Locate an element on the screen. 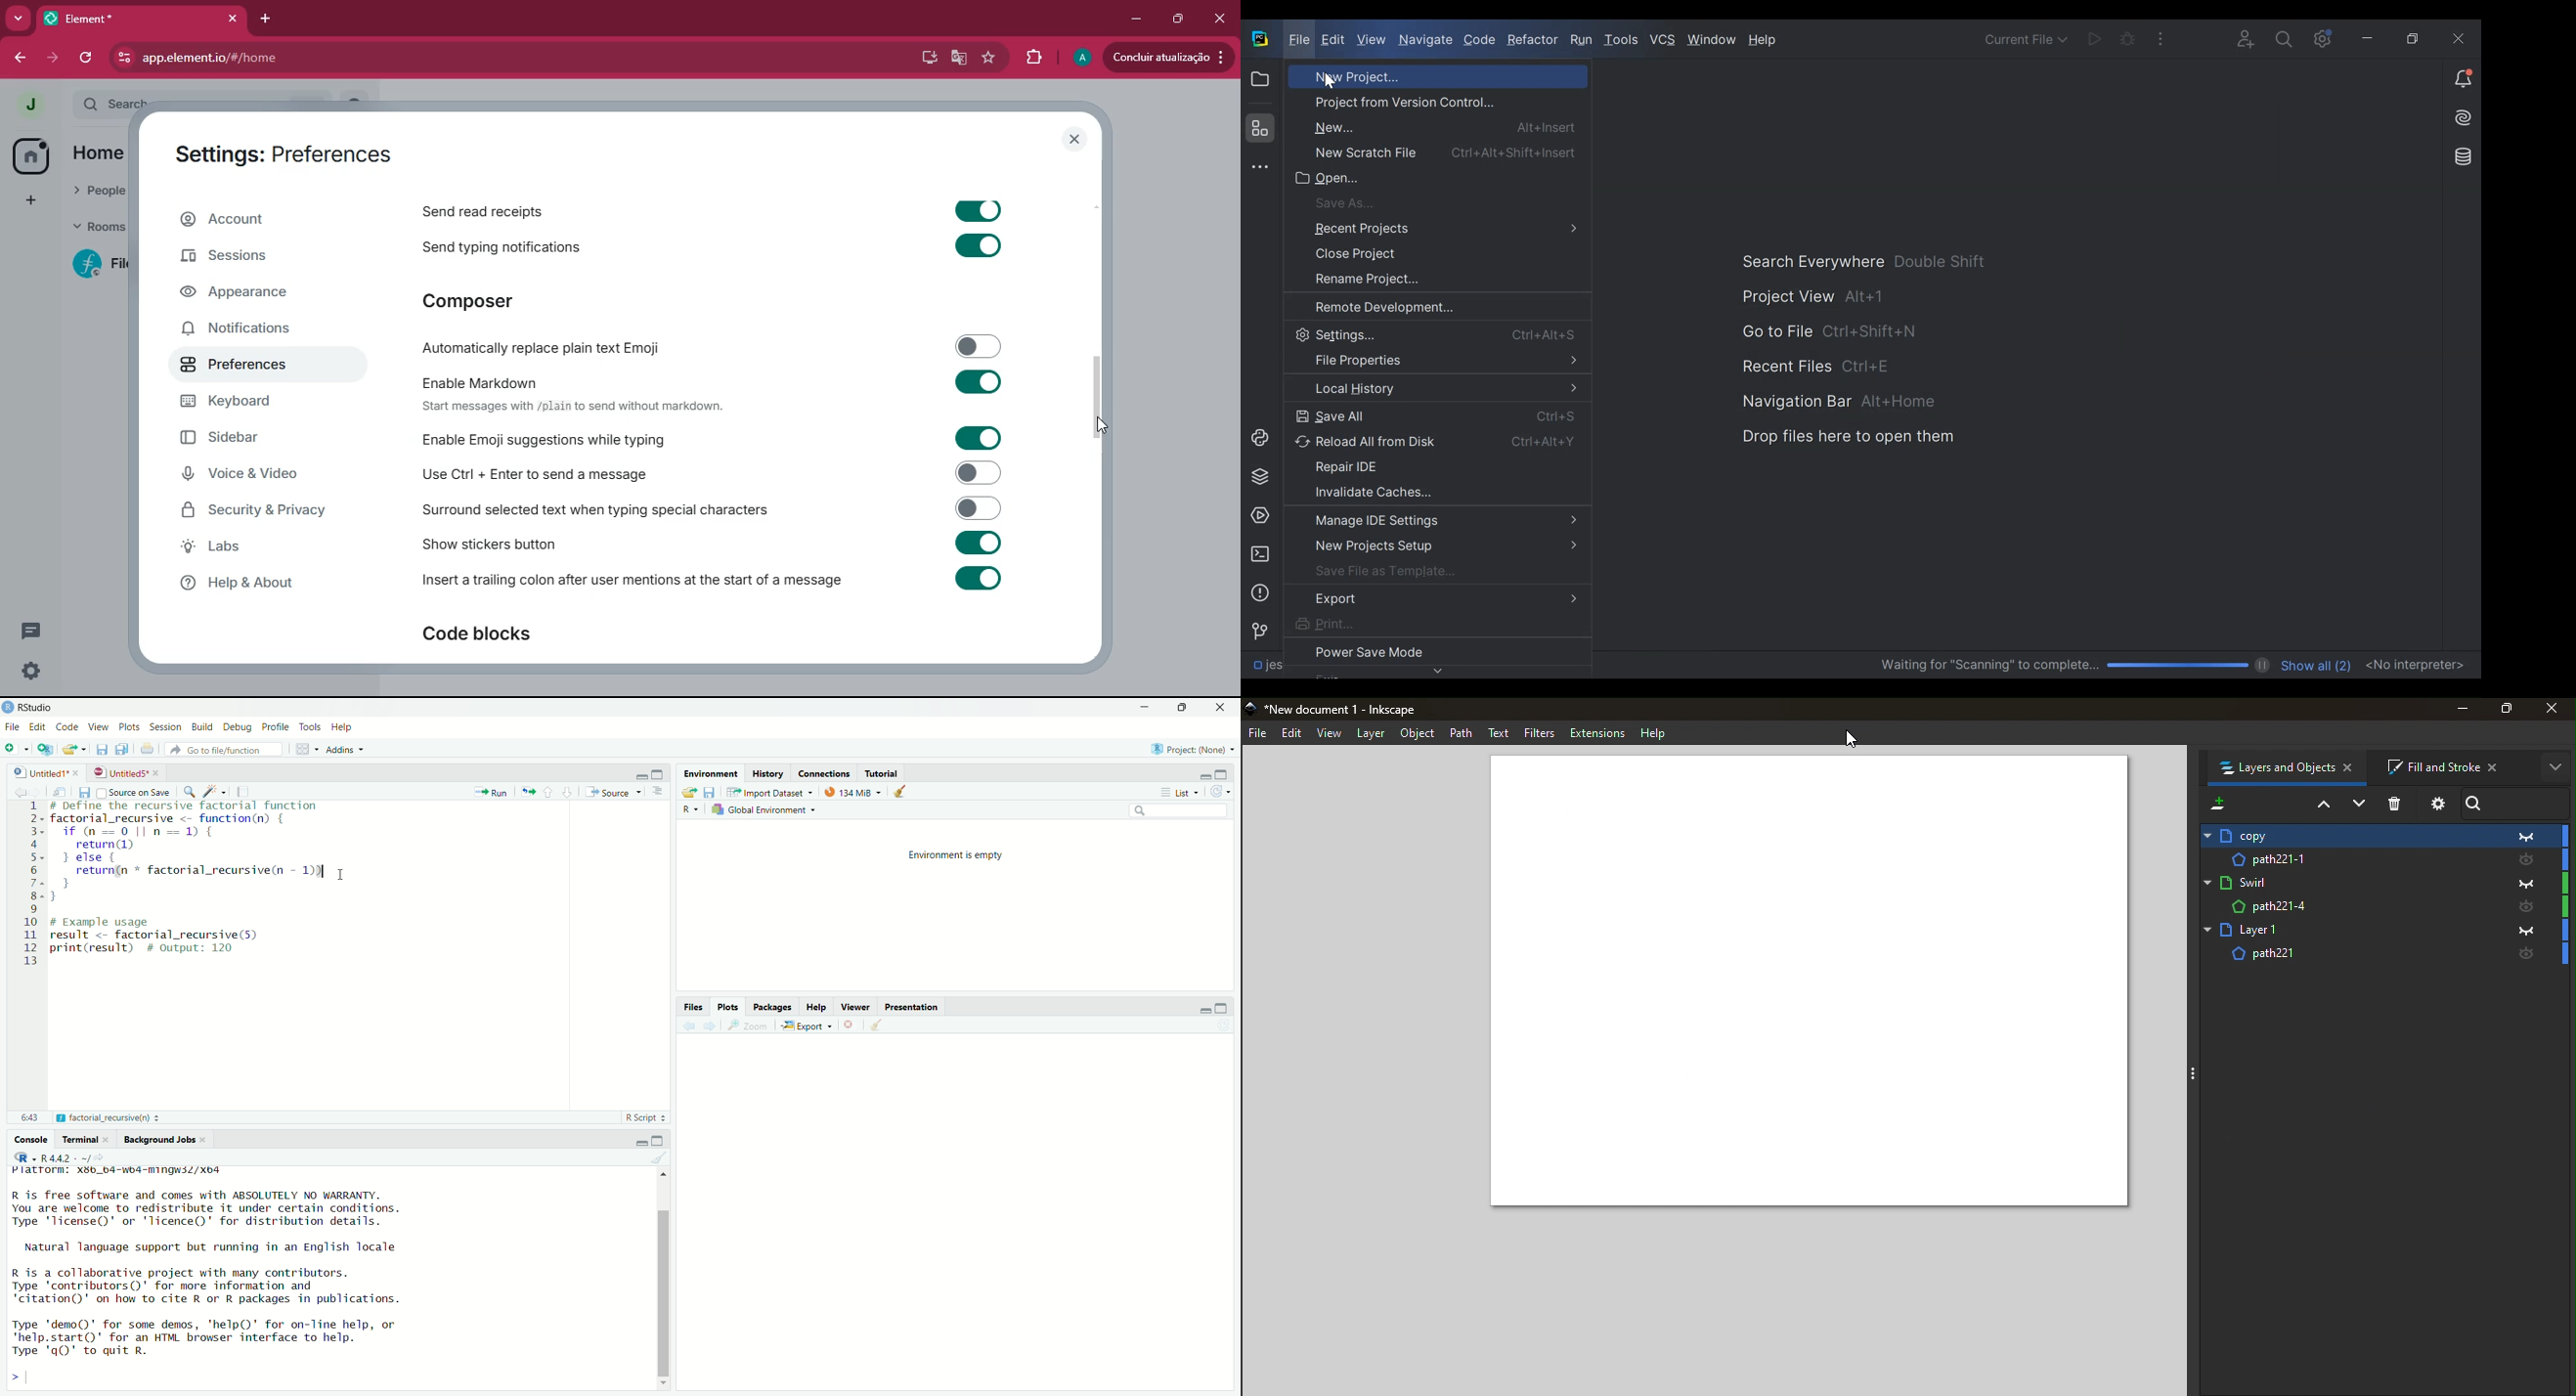  Go to file/function is located at coordinates (228, 750).